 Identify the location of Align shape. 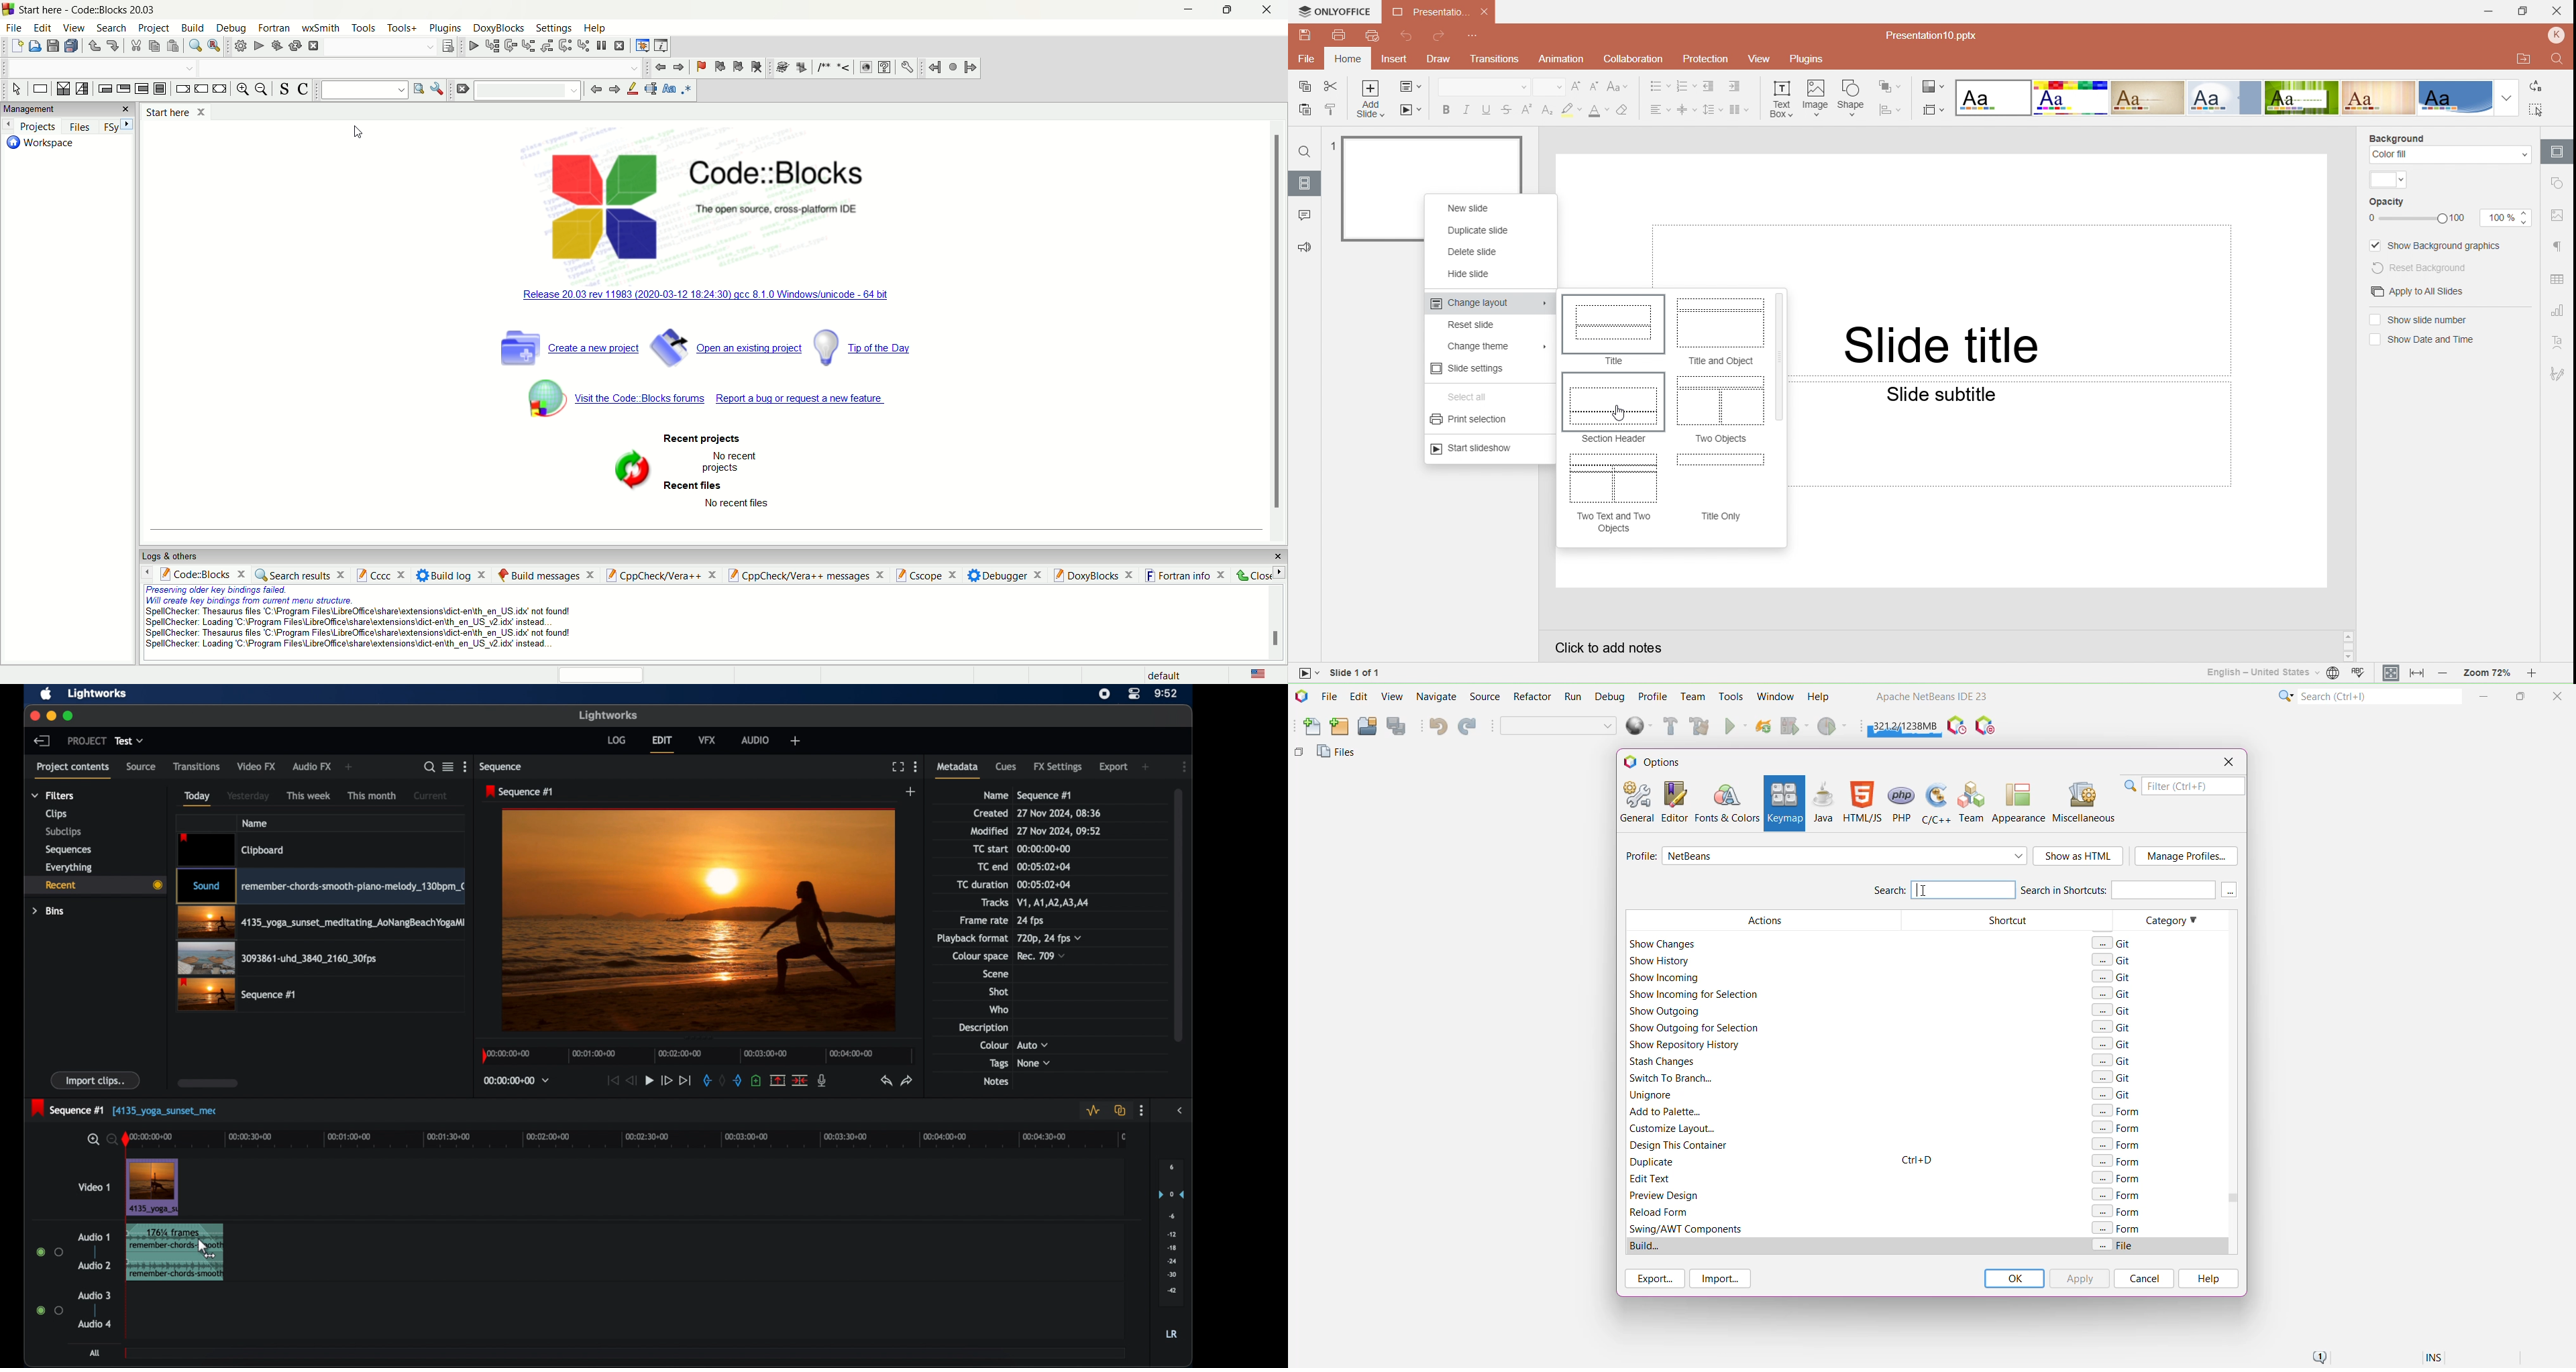
(1892, 108).